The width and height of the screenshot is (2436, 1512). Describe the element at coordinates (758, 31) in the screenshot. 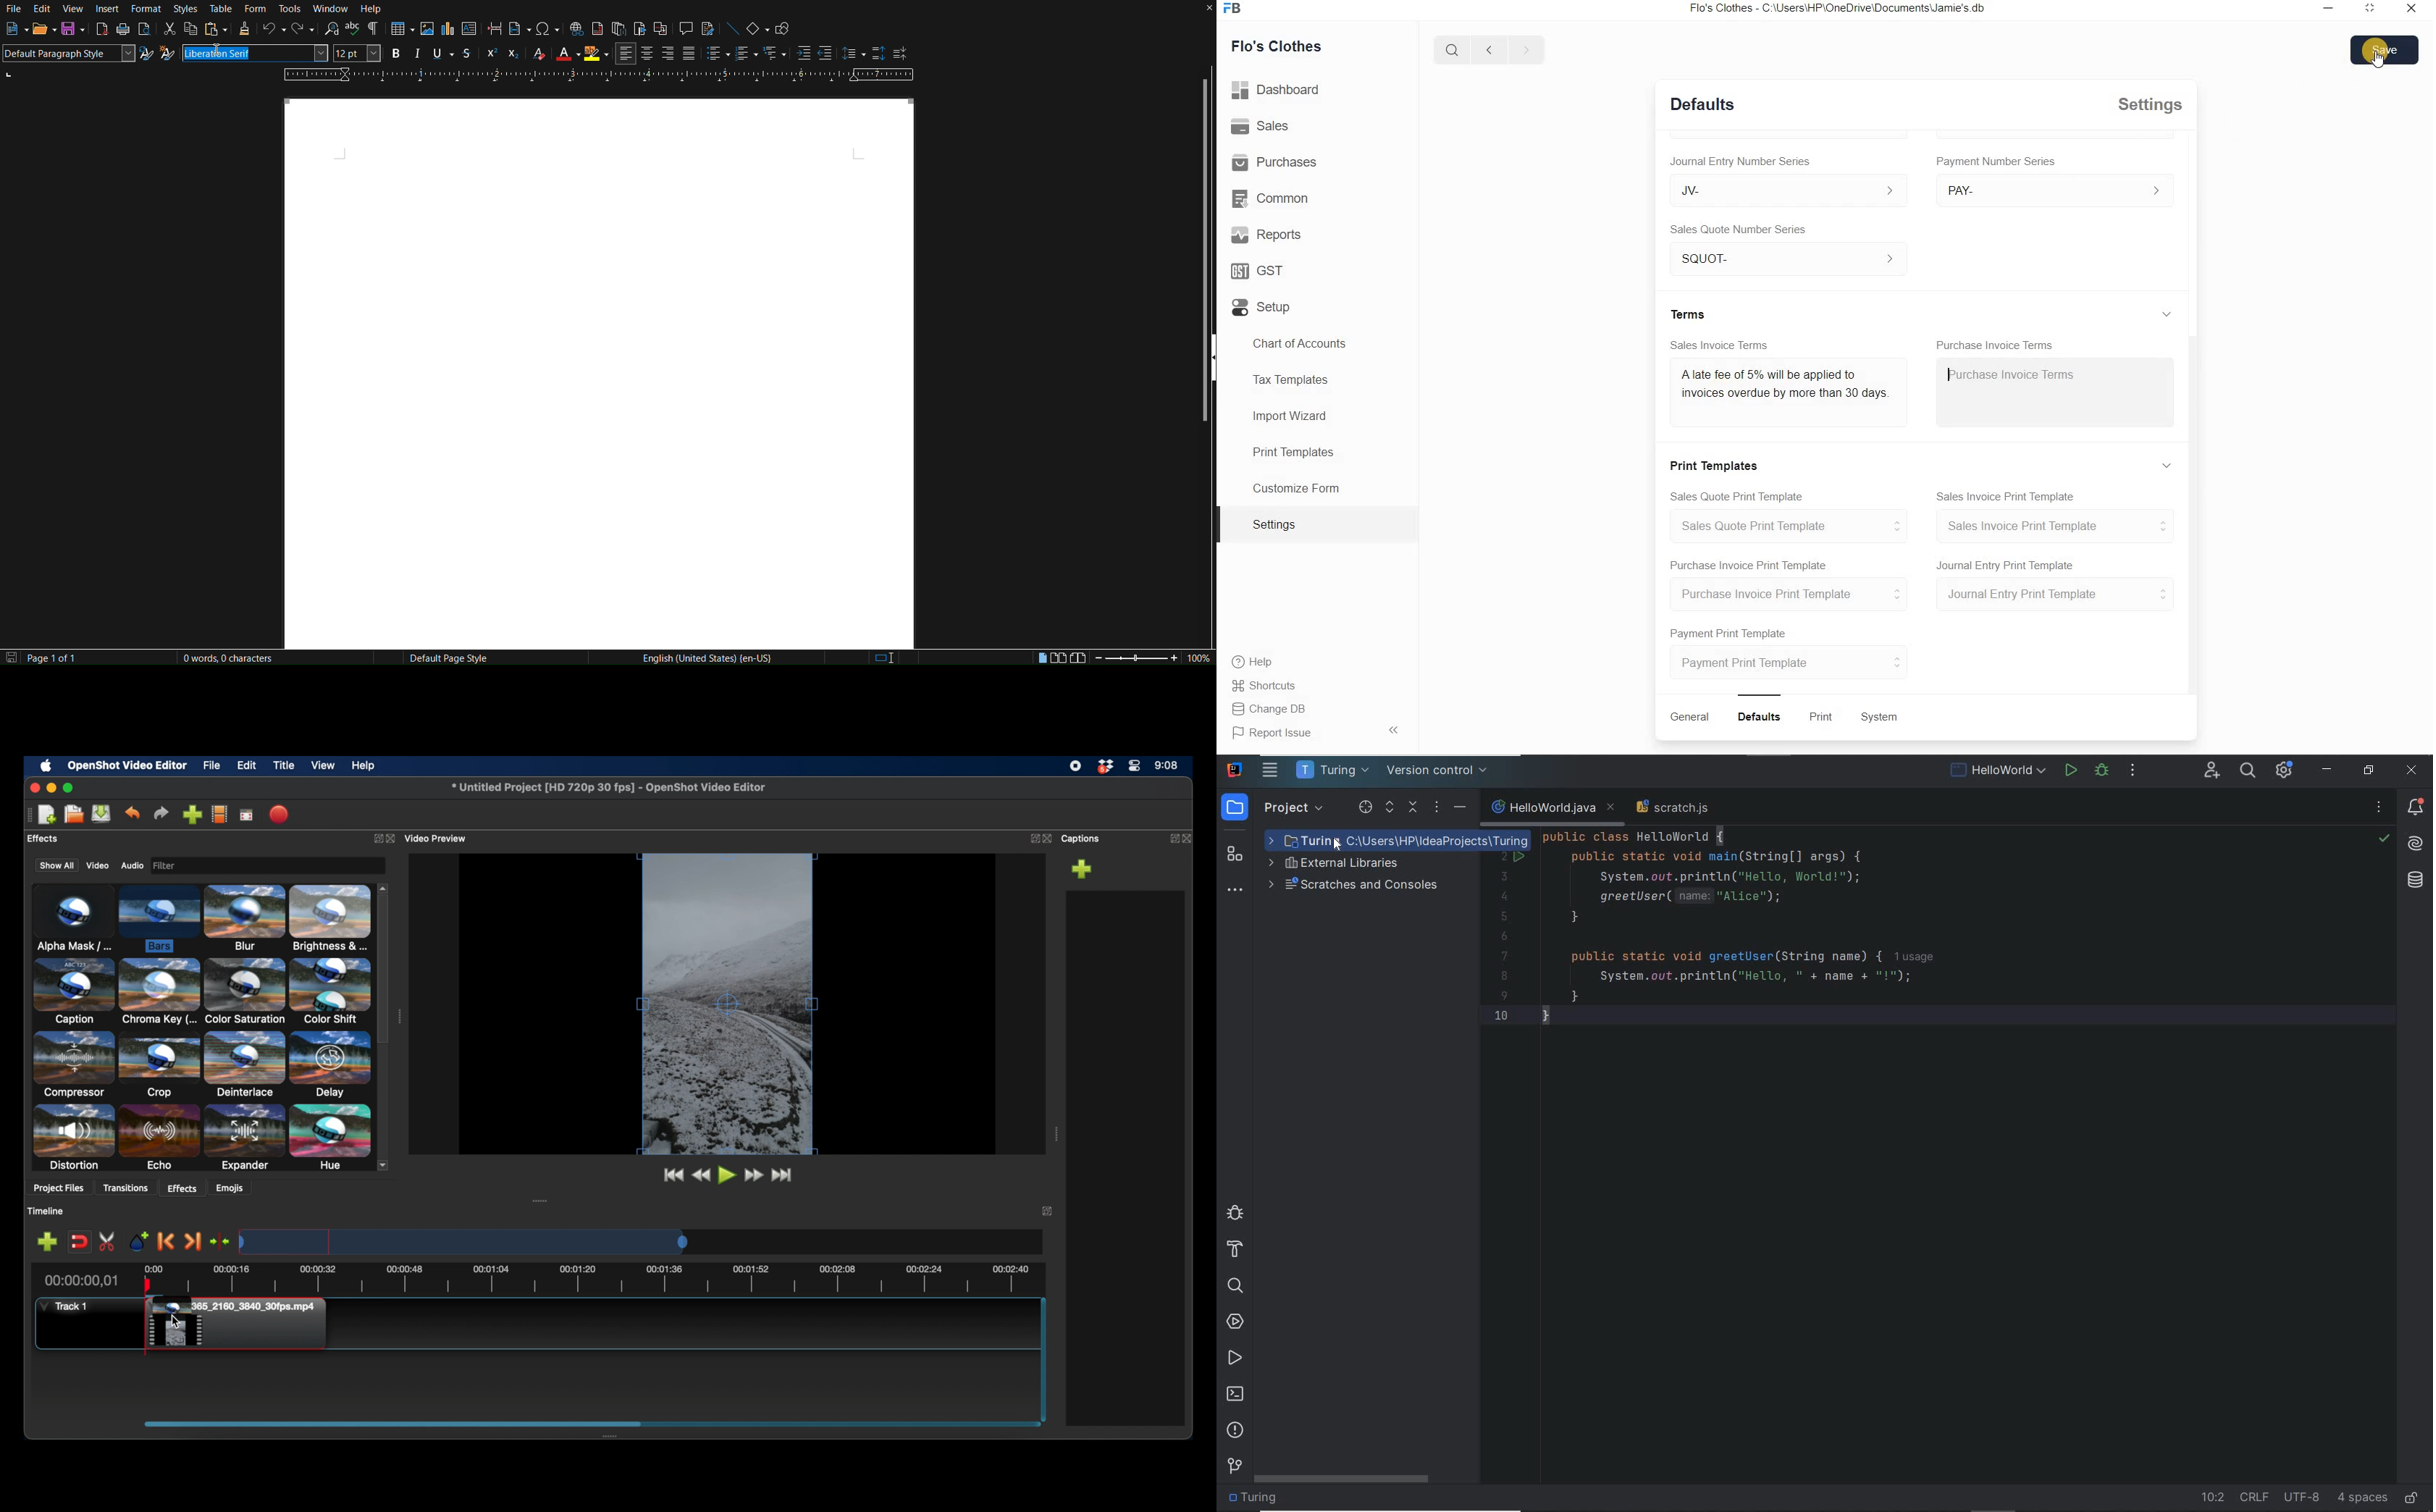

I see `Basic Shapes` at that location.